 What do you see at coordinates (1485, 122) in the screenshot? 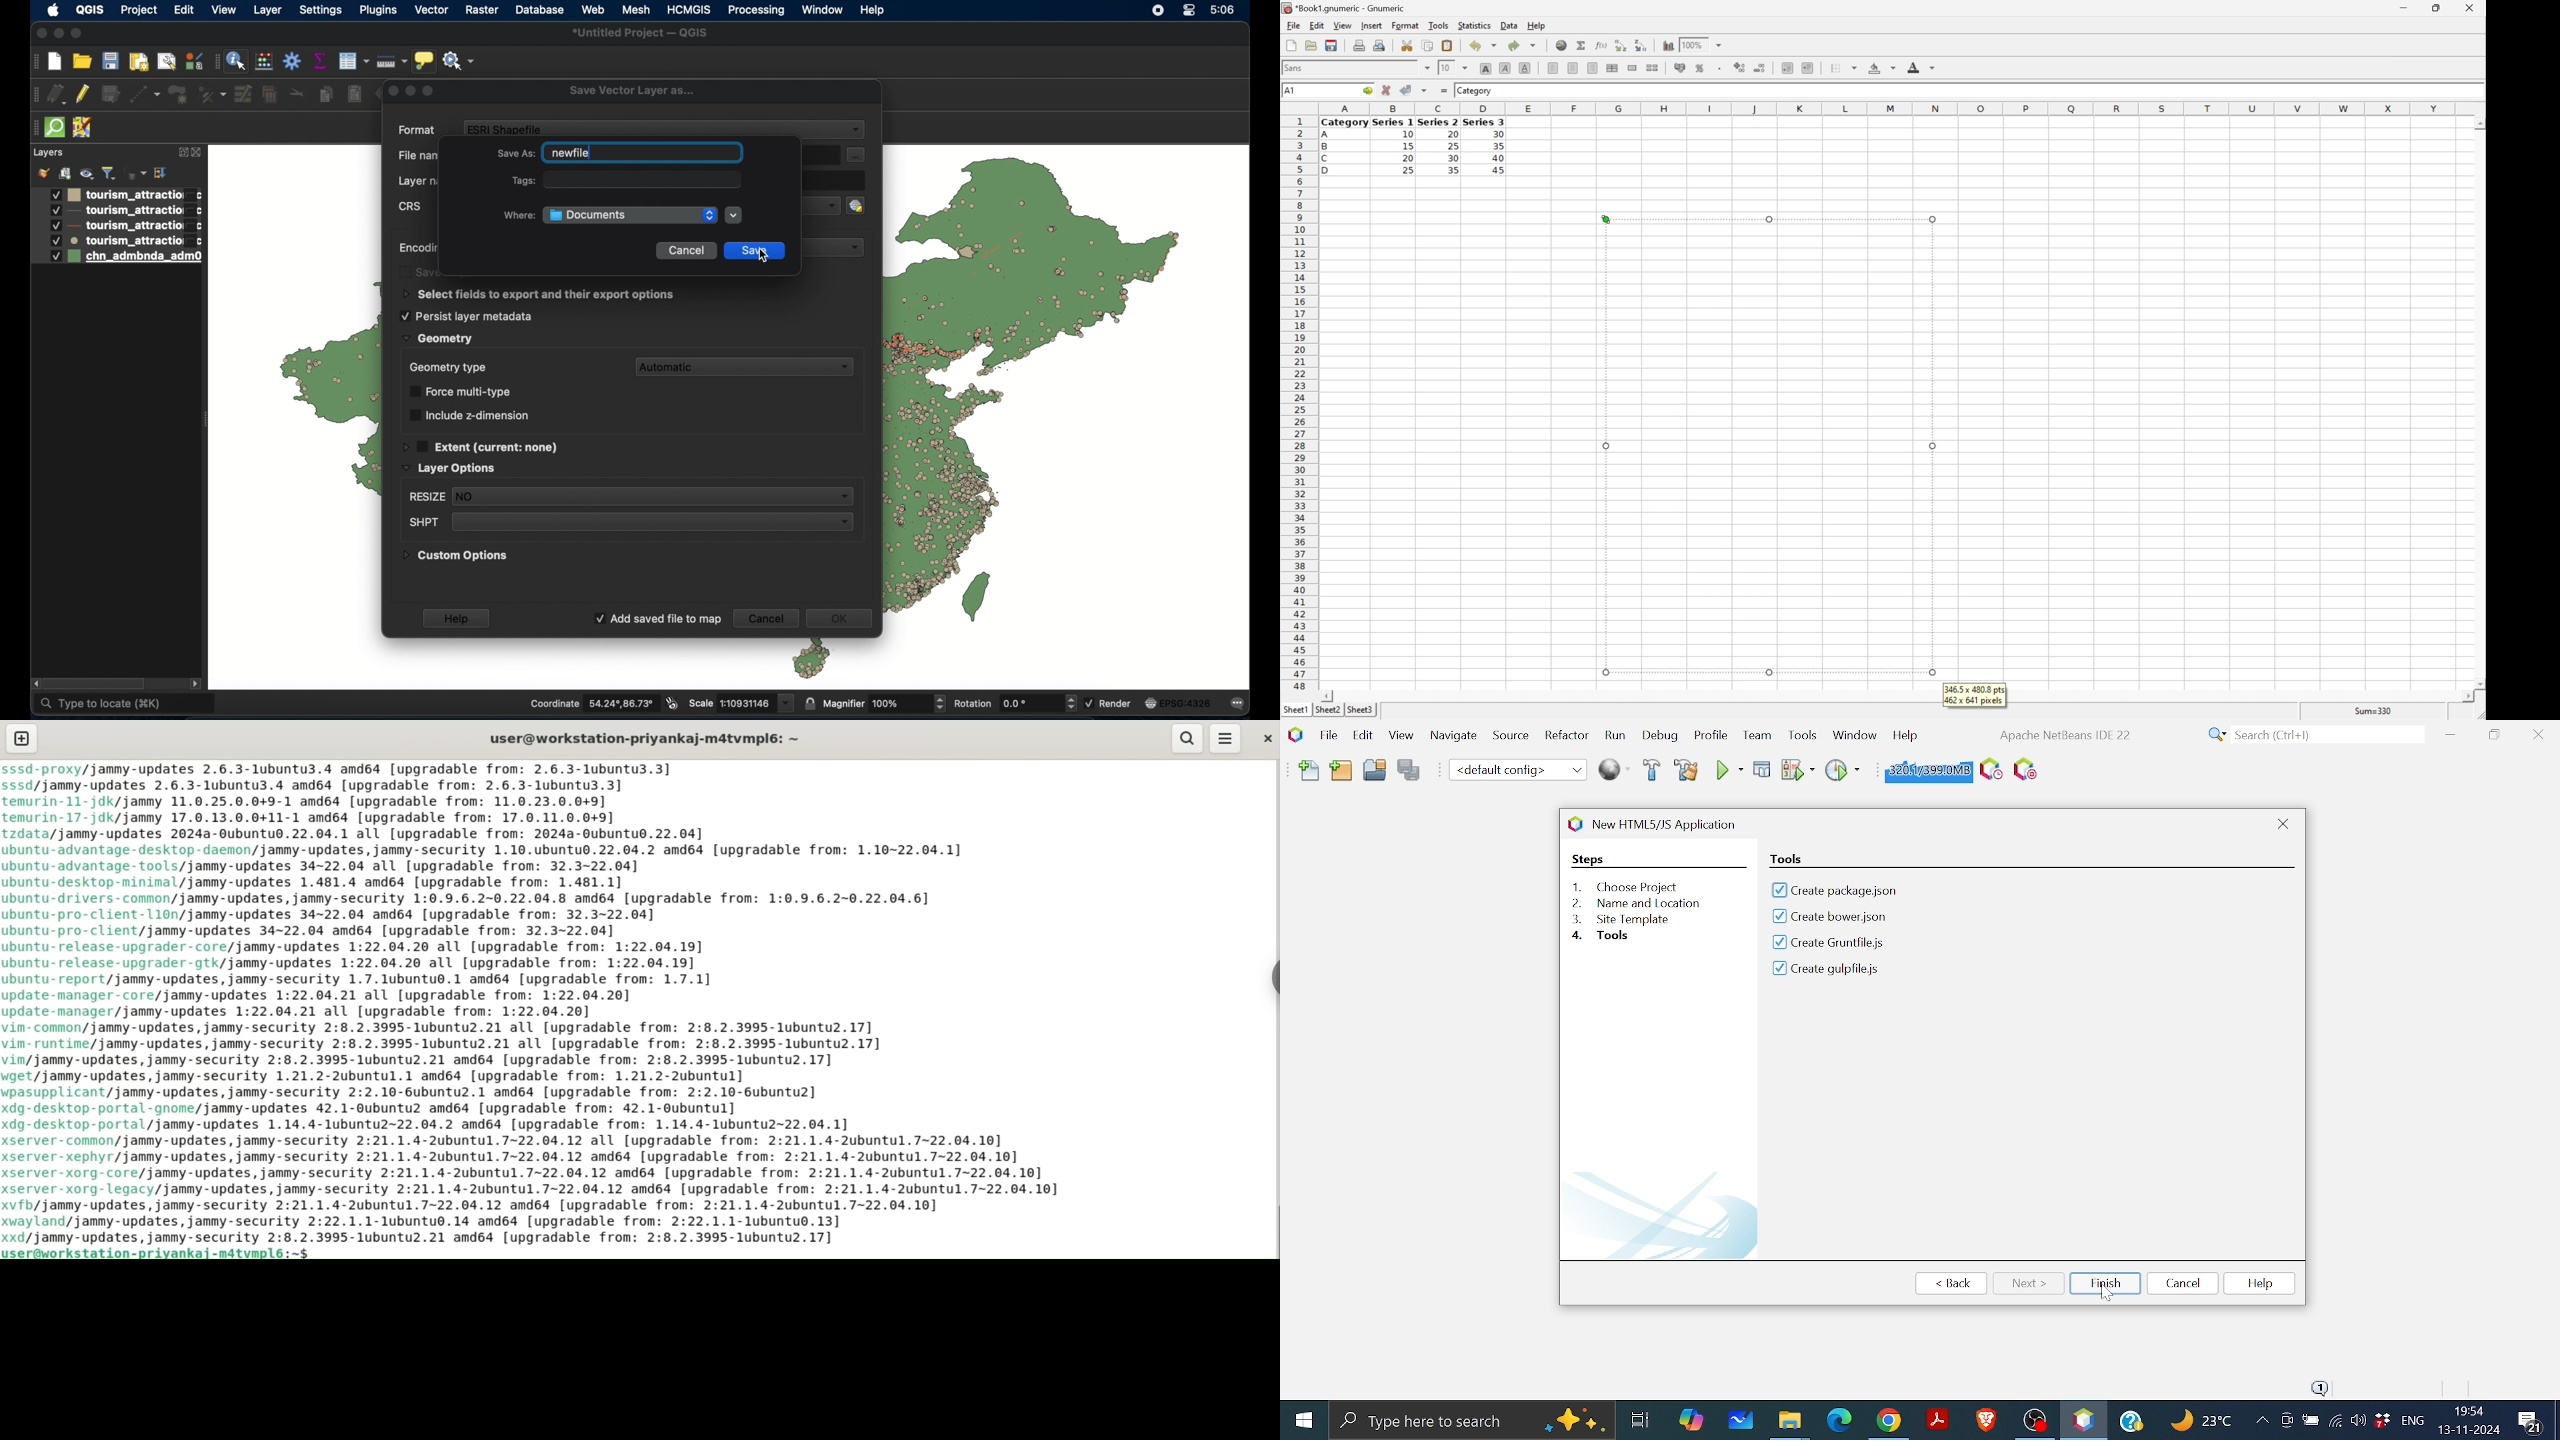
I see `Series 3` at bounding box center [1485, 122].